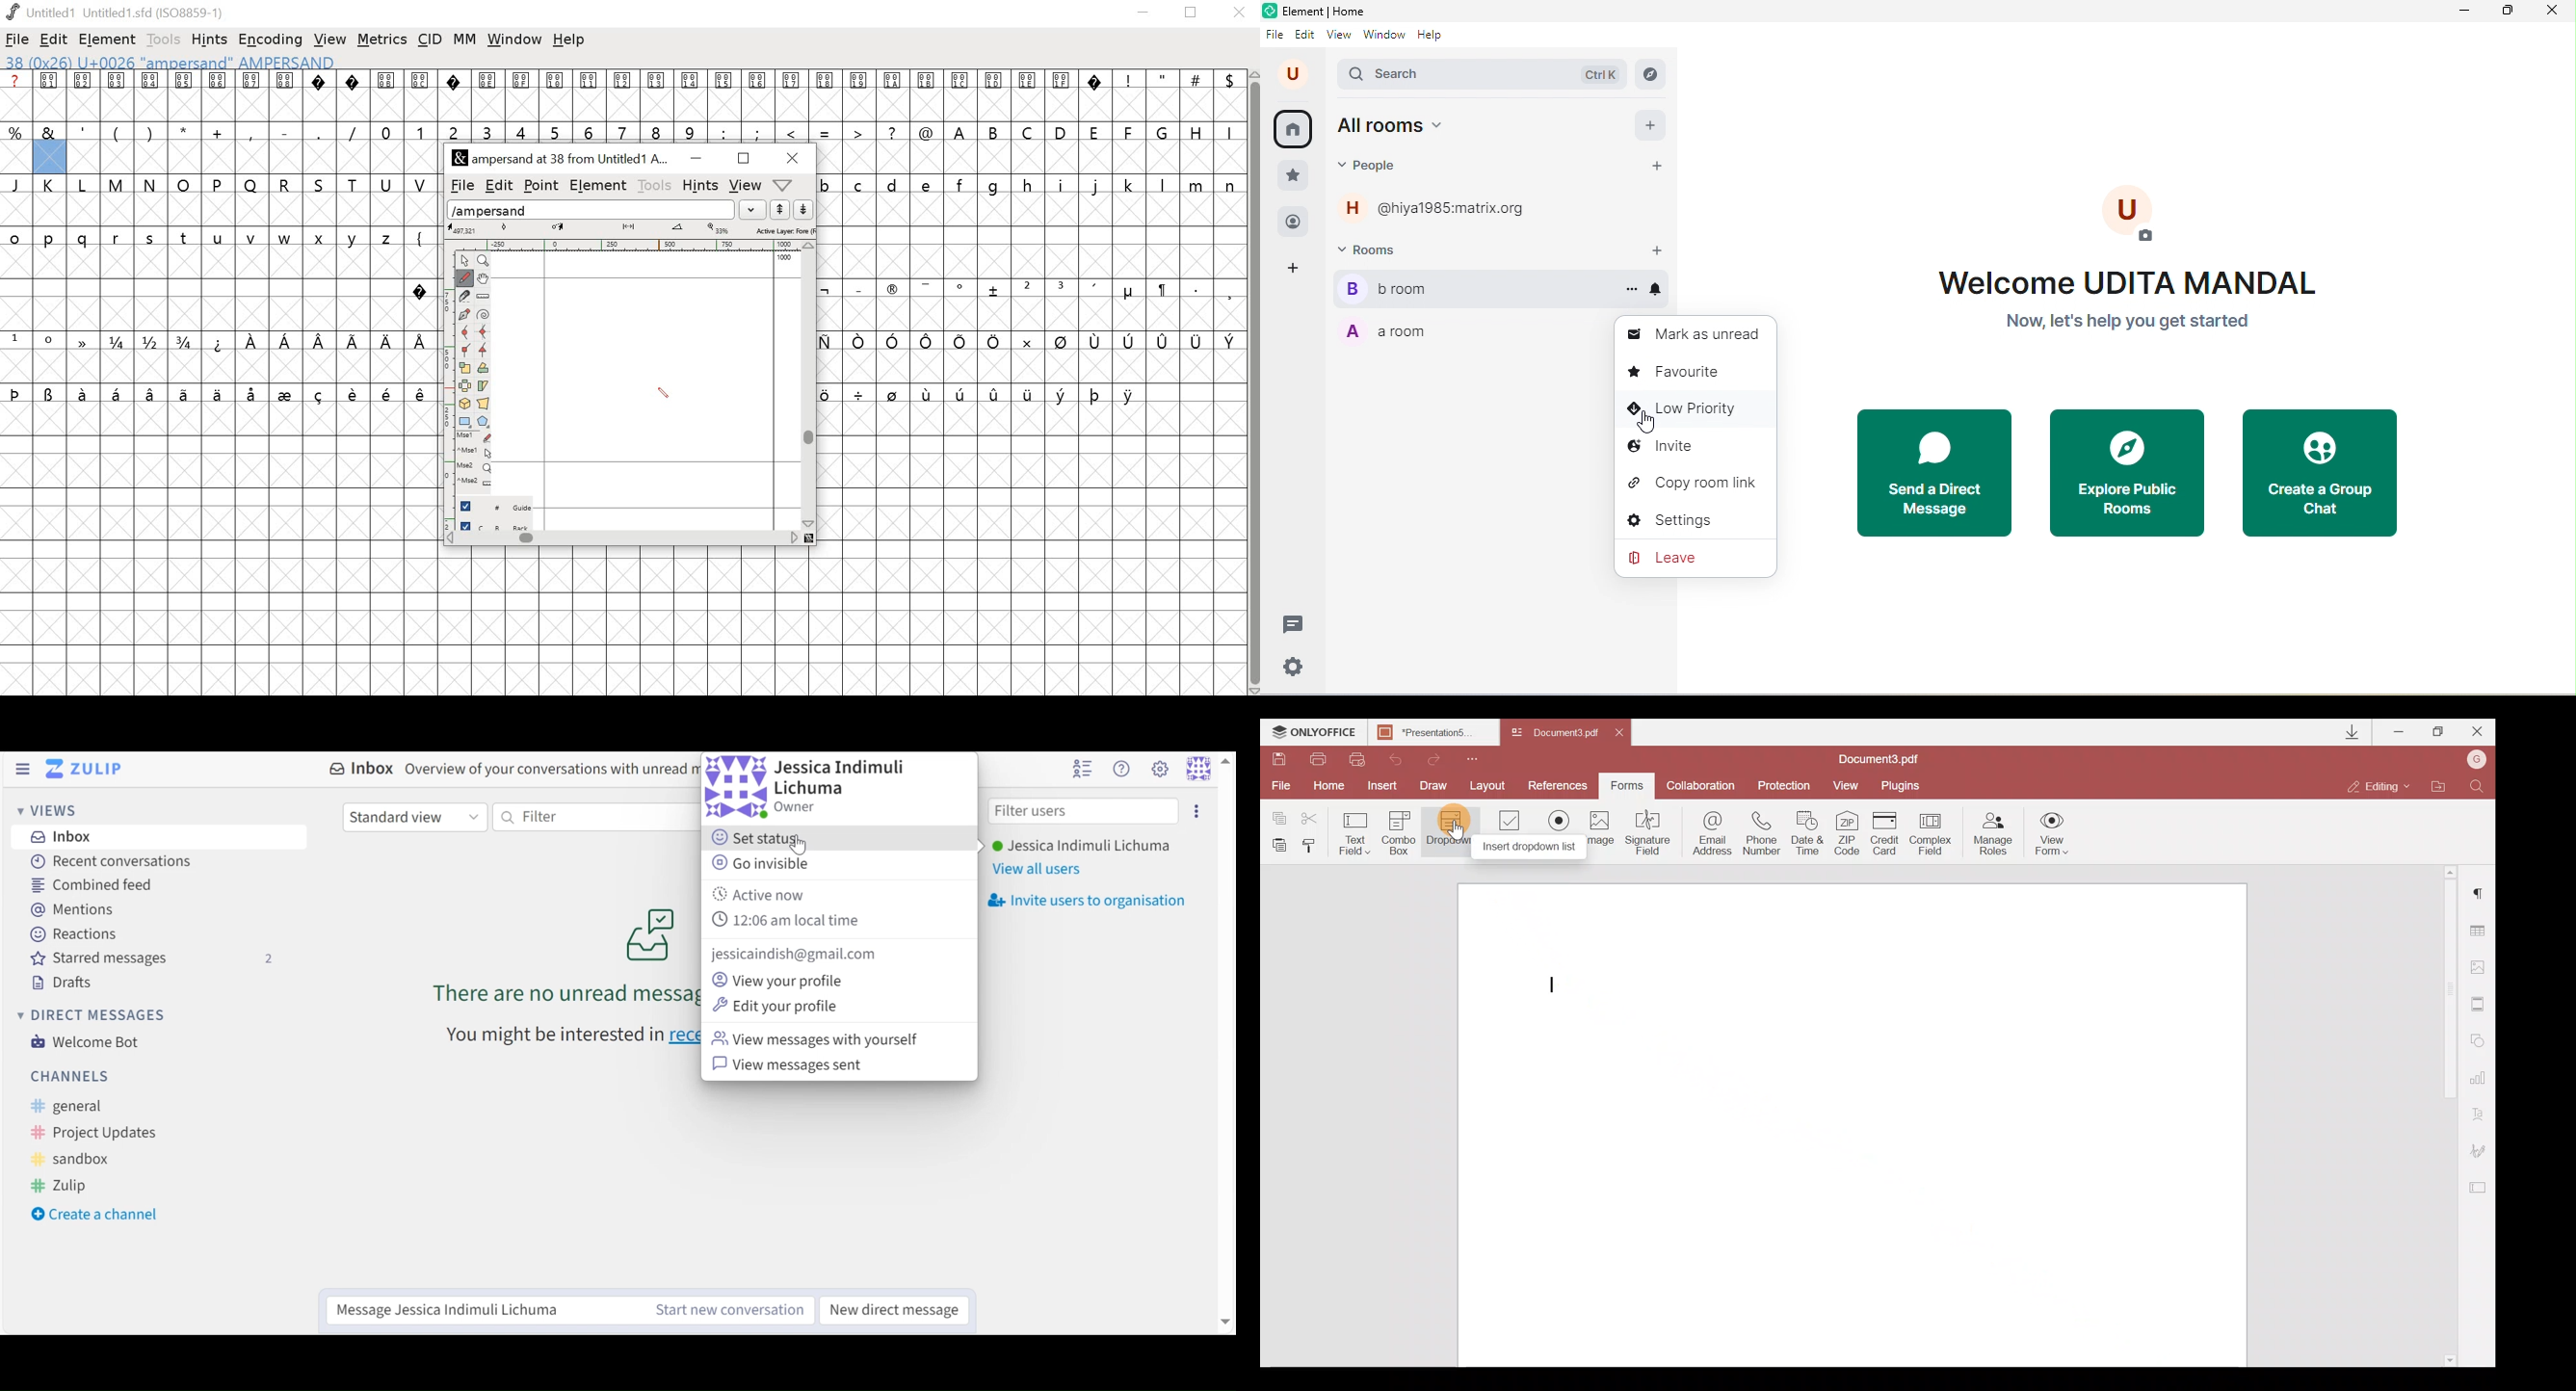 The image size is (2576, 1400). Describe the element at coordinates (1660, 250) in the screenshot. I see `add room` at that location.